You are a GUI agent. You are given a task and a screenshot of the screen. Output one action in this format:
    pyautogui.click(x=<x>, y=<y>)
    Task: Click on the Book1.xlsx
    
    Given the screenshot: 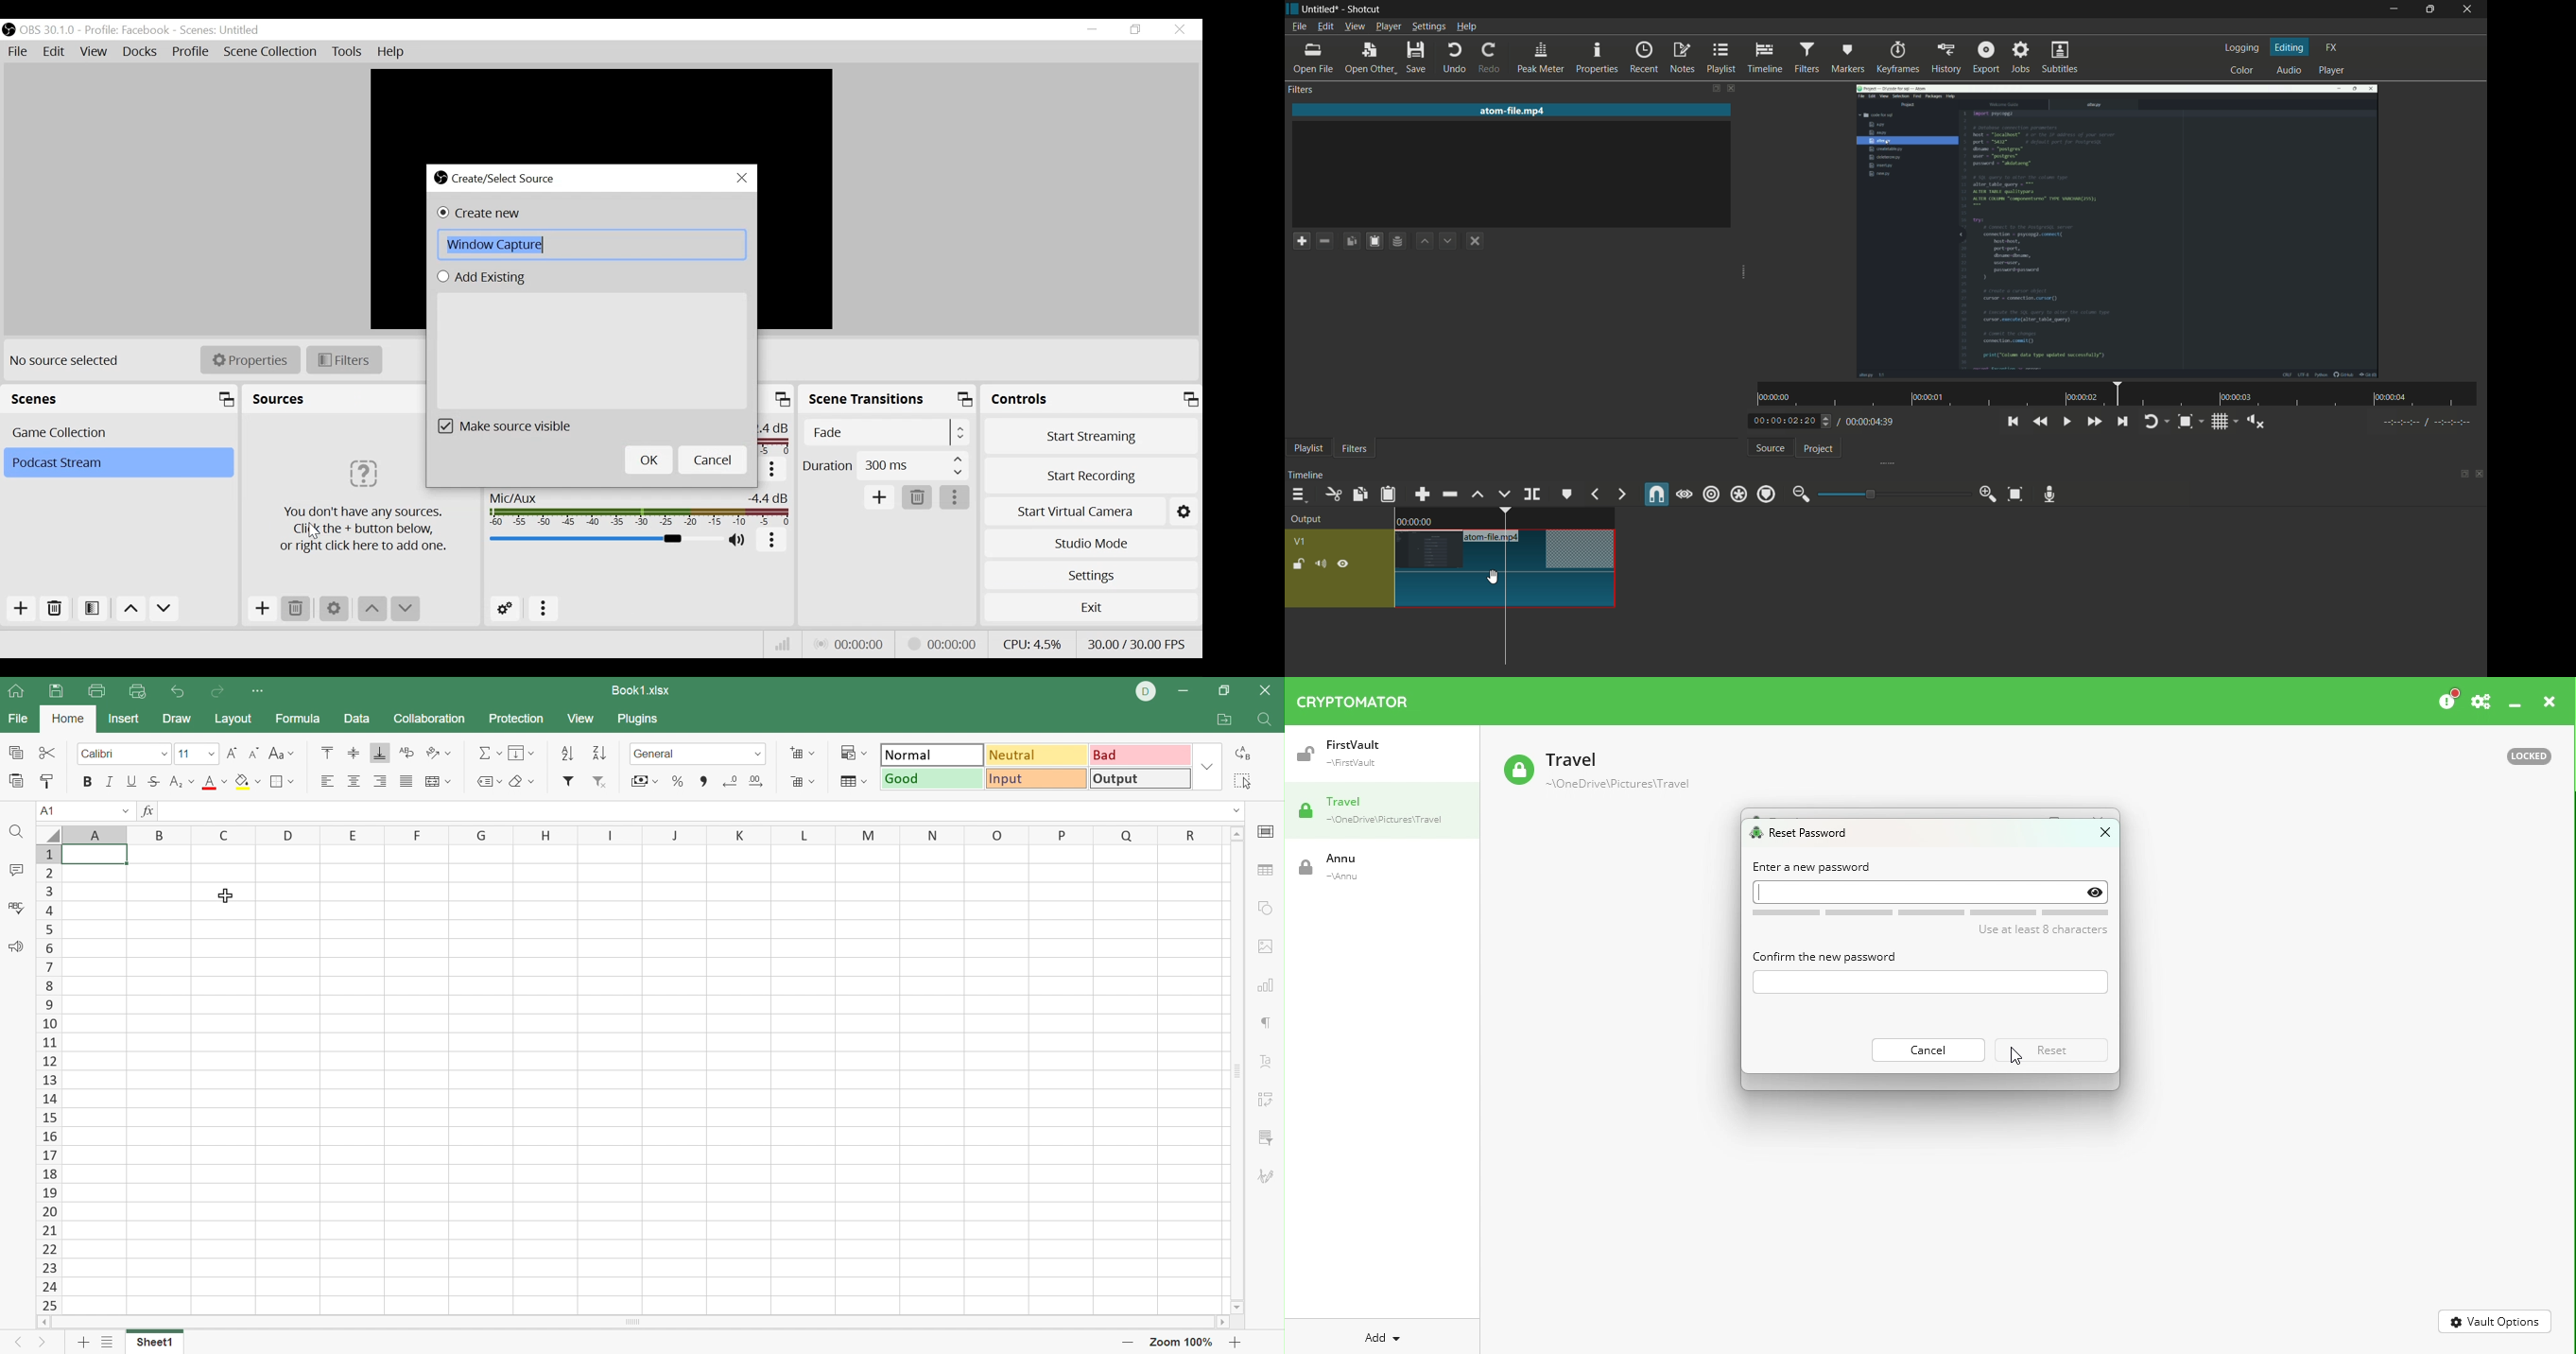 What is the action you would take?
    pyautogui.click(x=642, y=690)
    